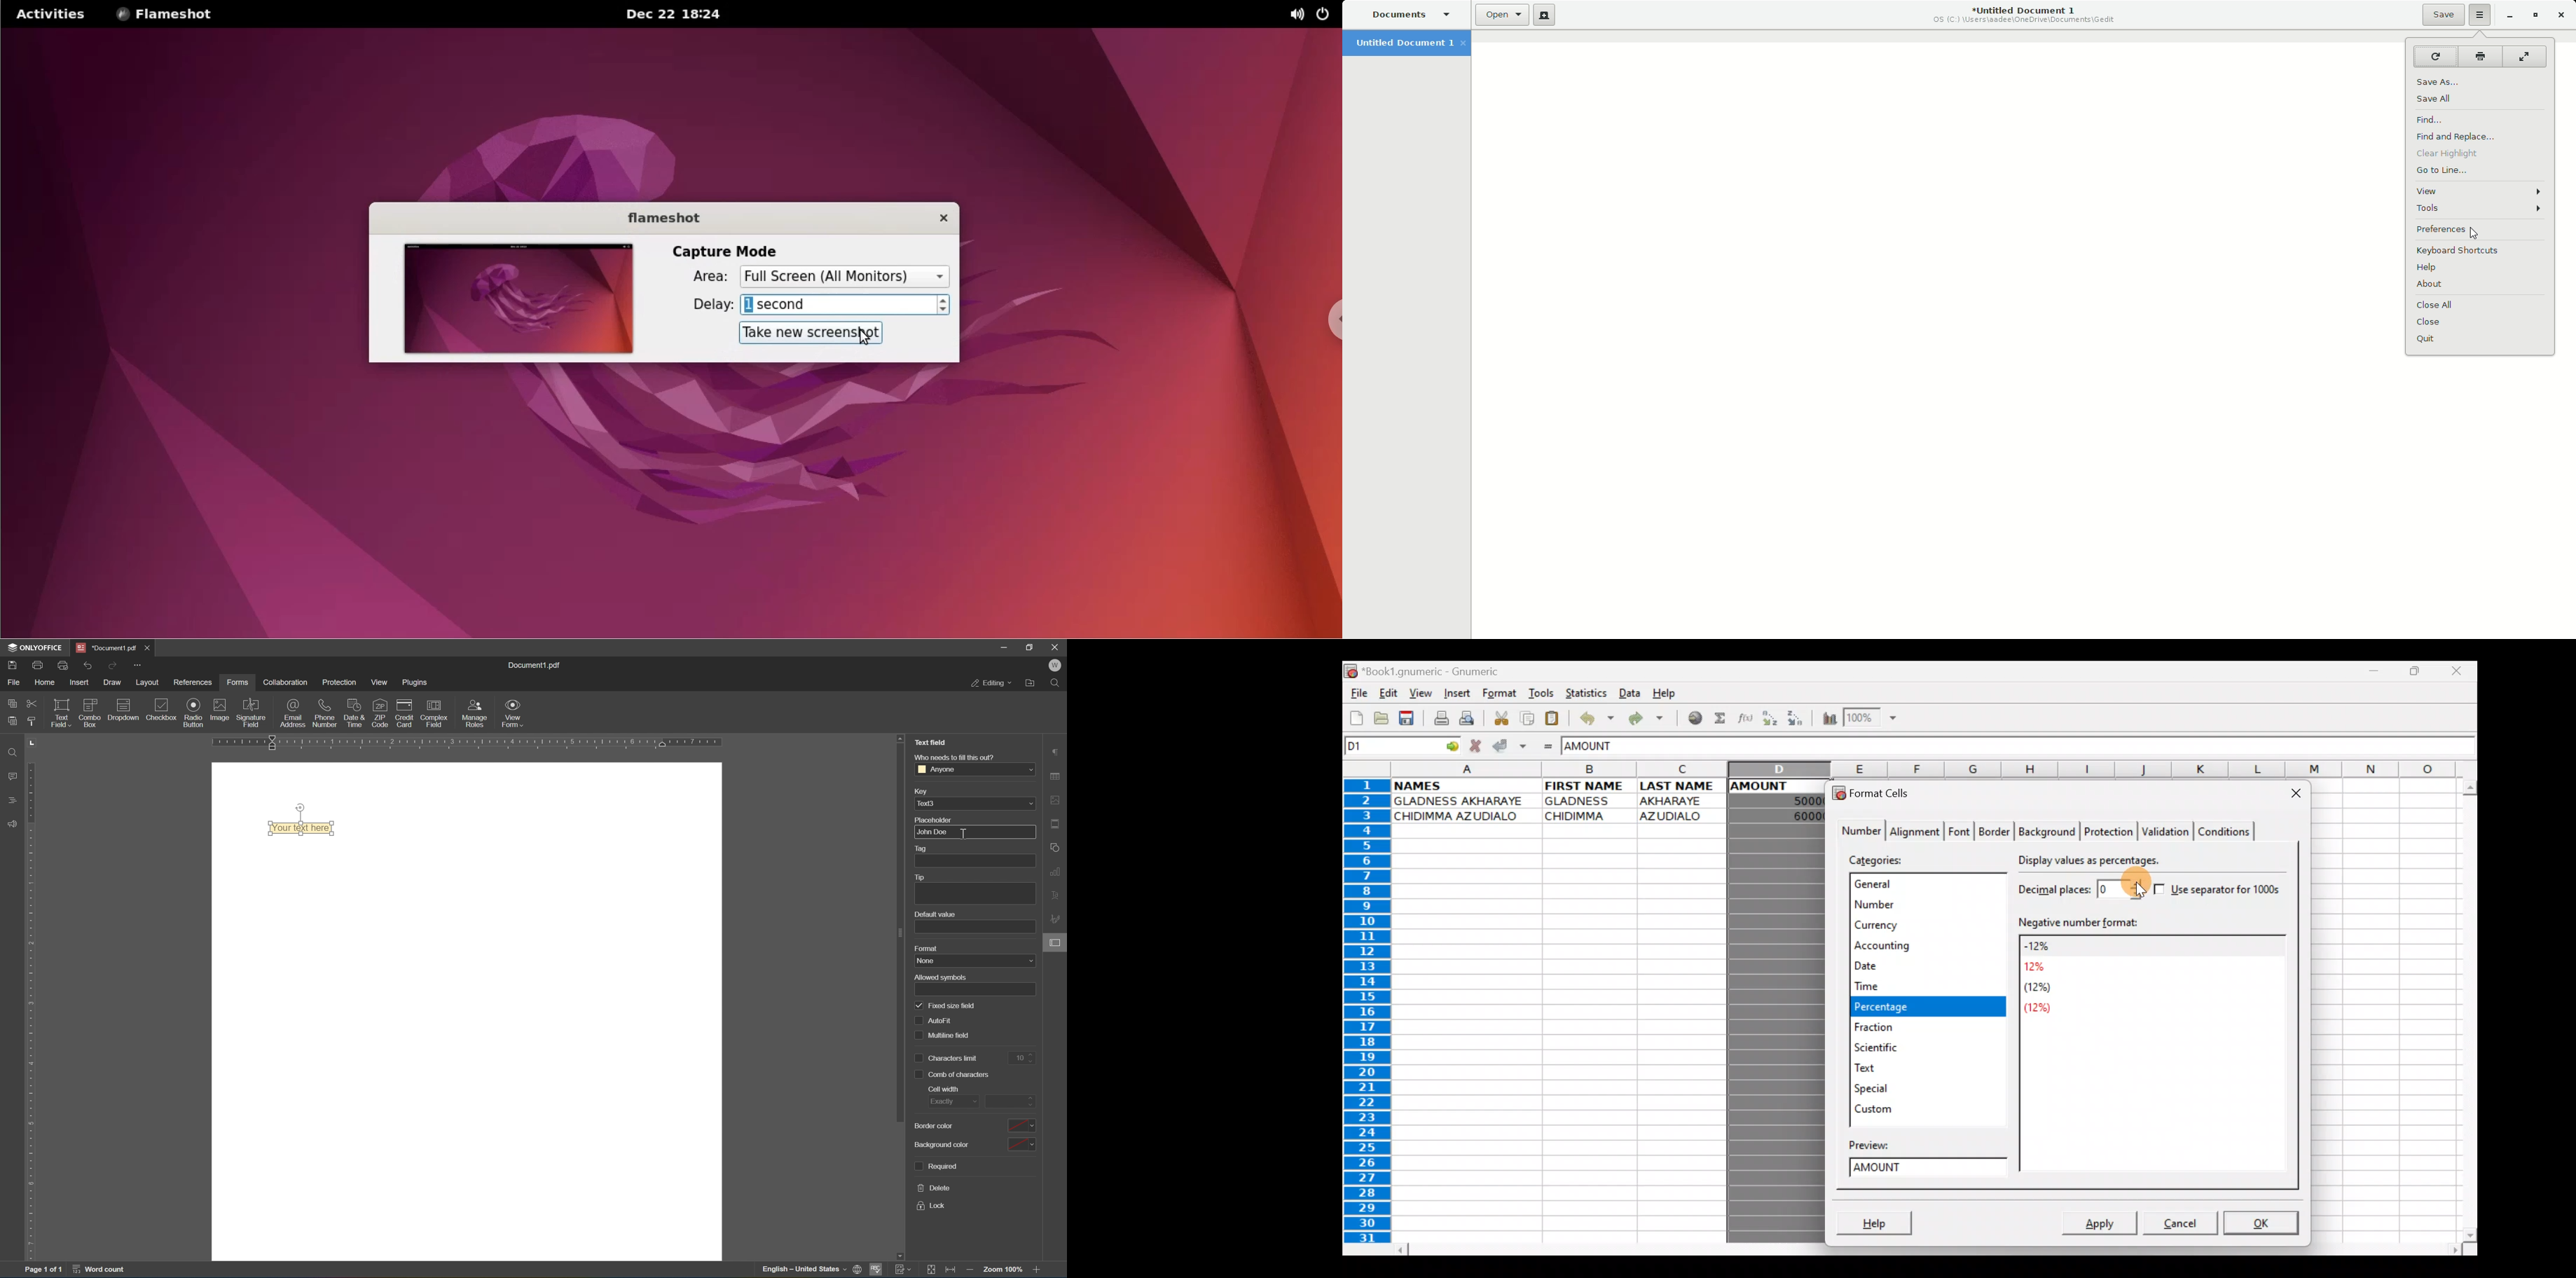  I want to click on spell checking, so click(877, 1270).